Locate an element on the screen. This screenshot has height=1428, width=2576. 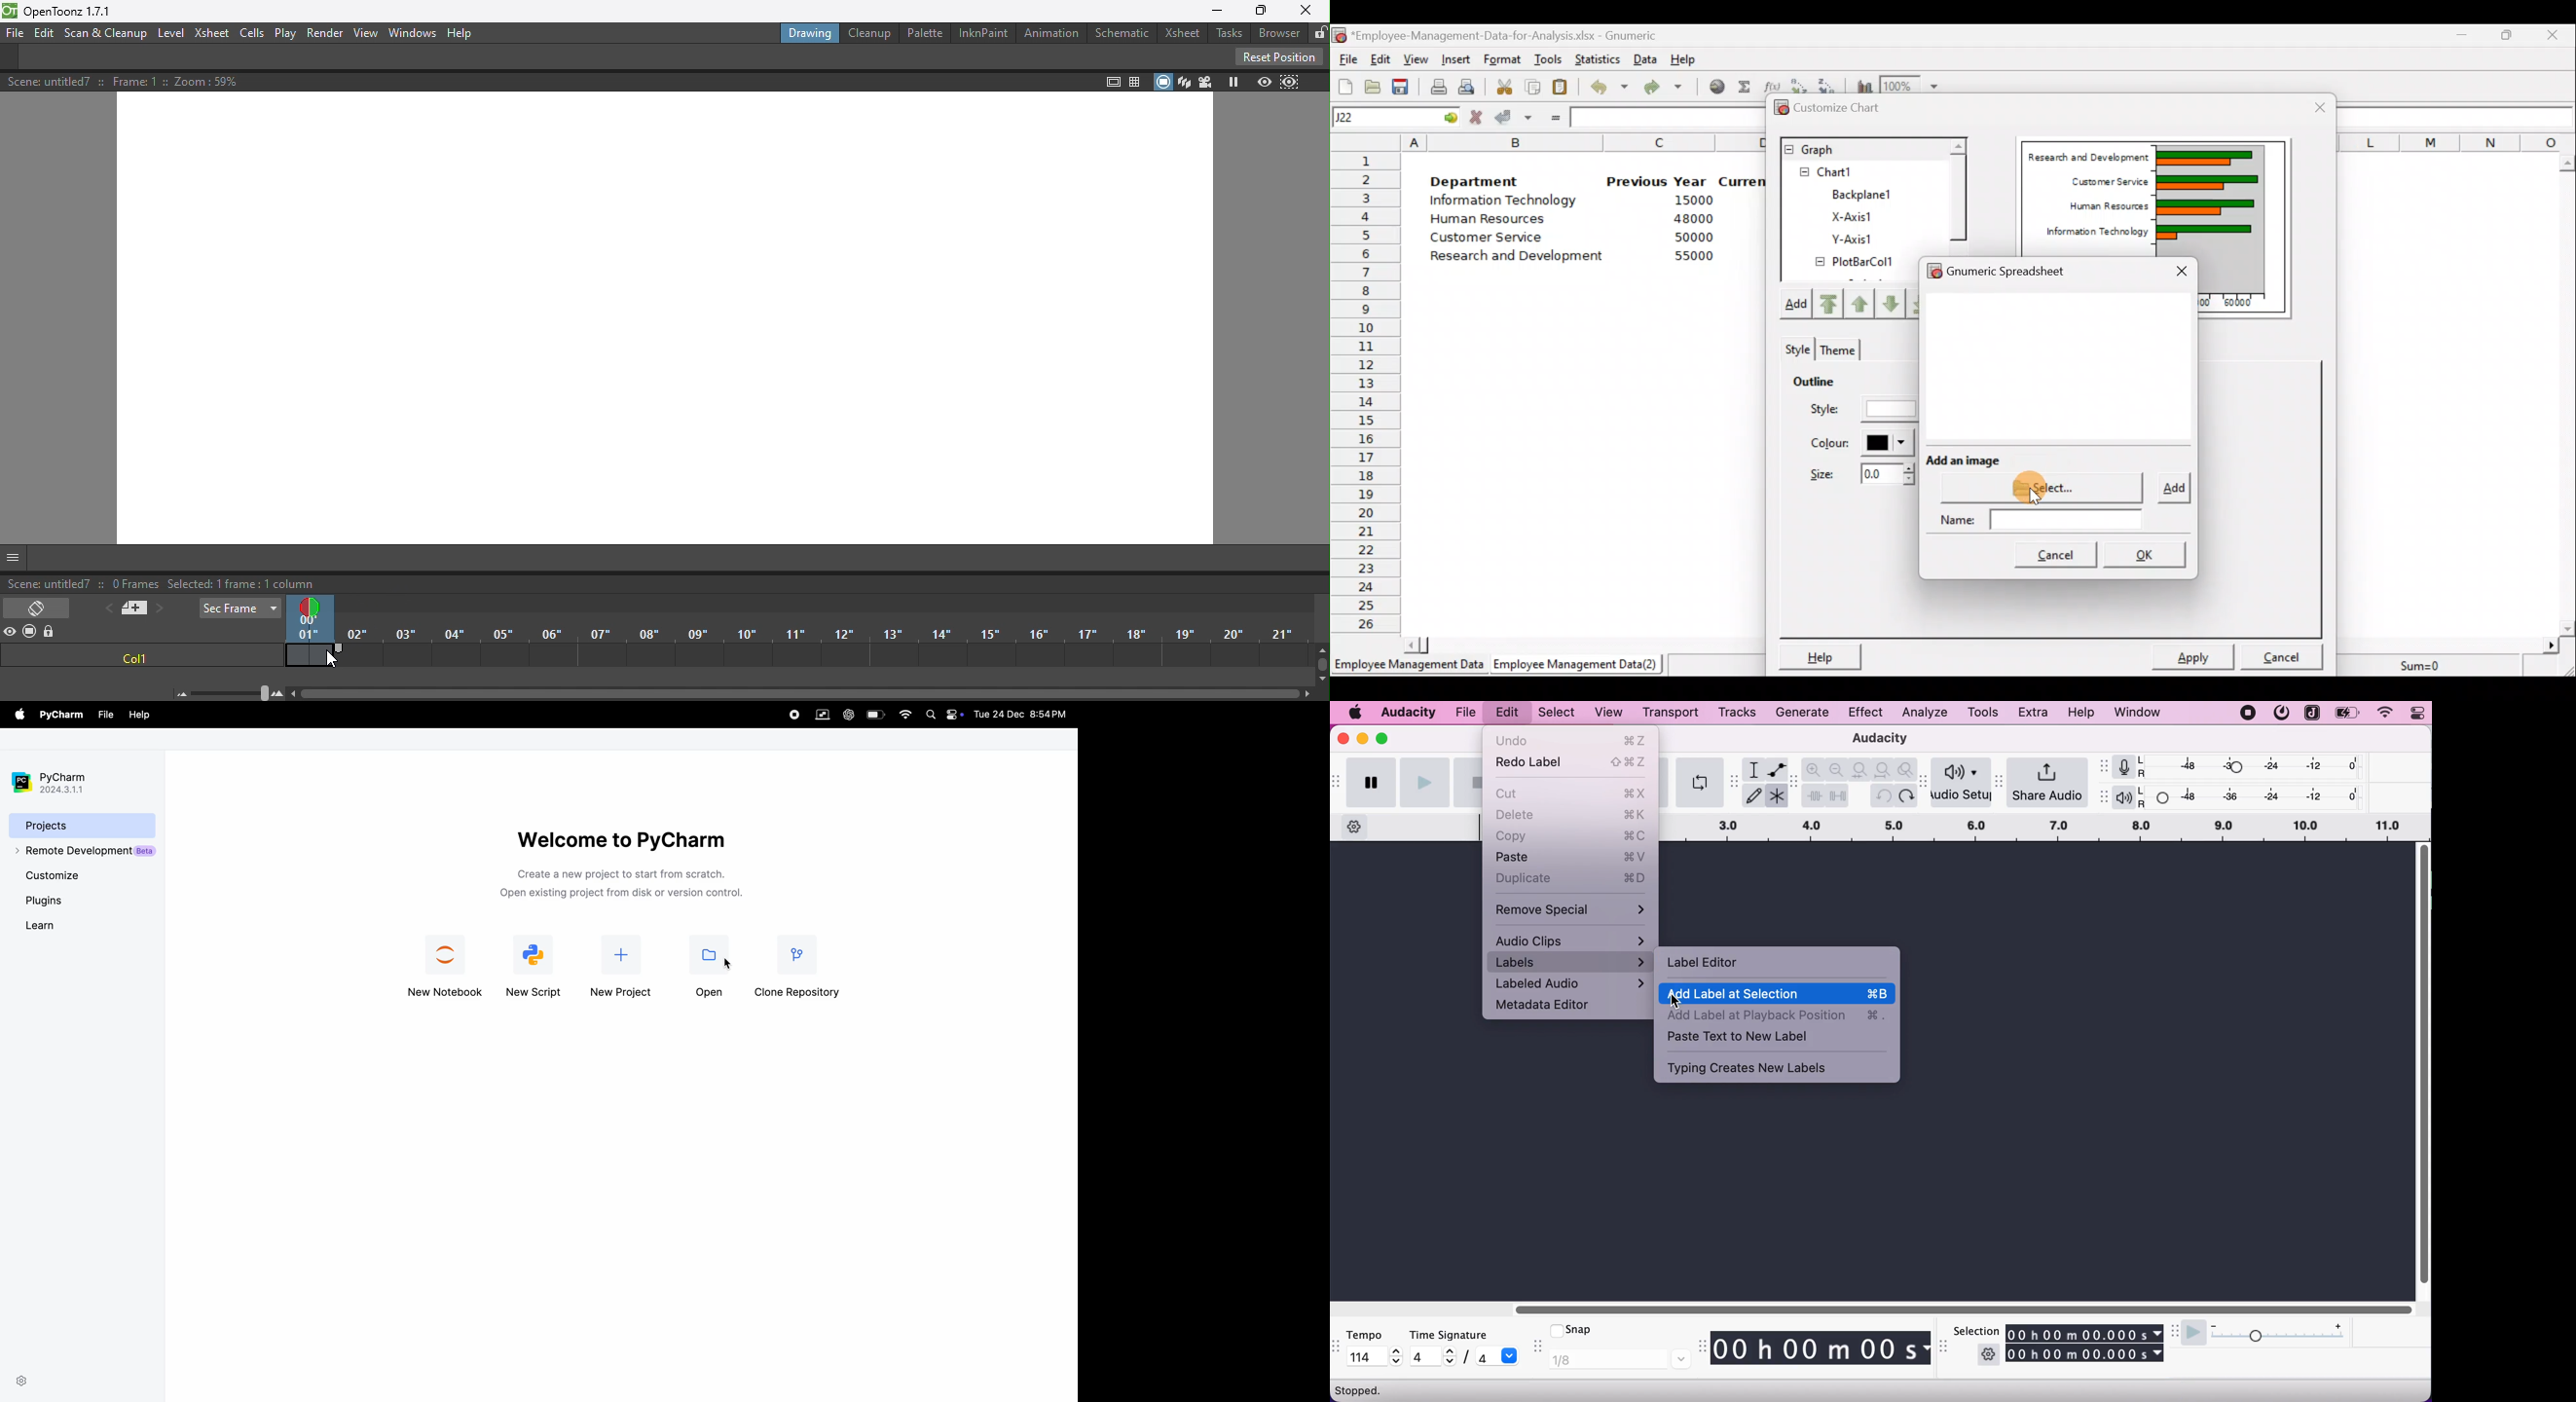
Add is located at coordinates (2172, 489).